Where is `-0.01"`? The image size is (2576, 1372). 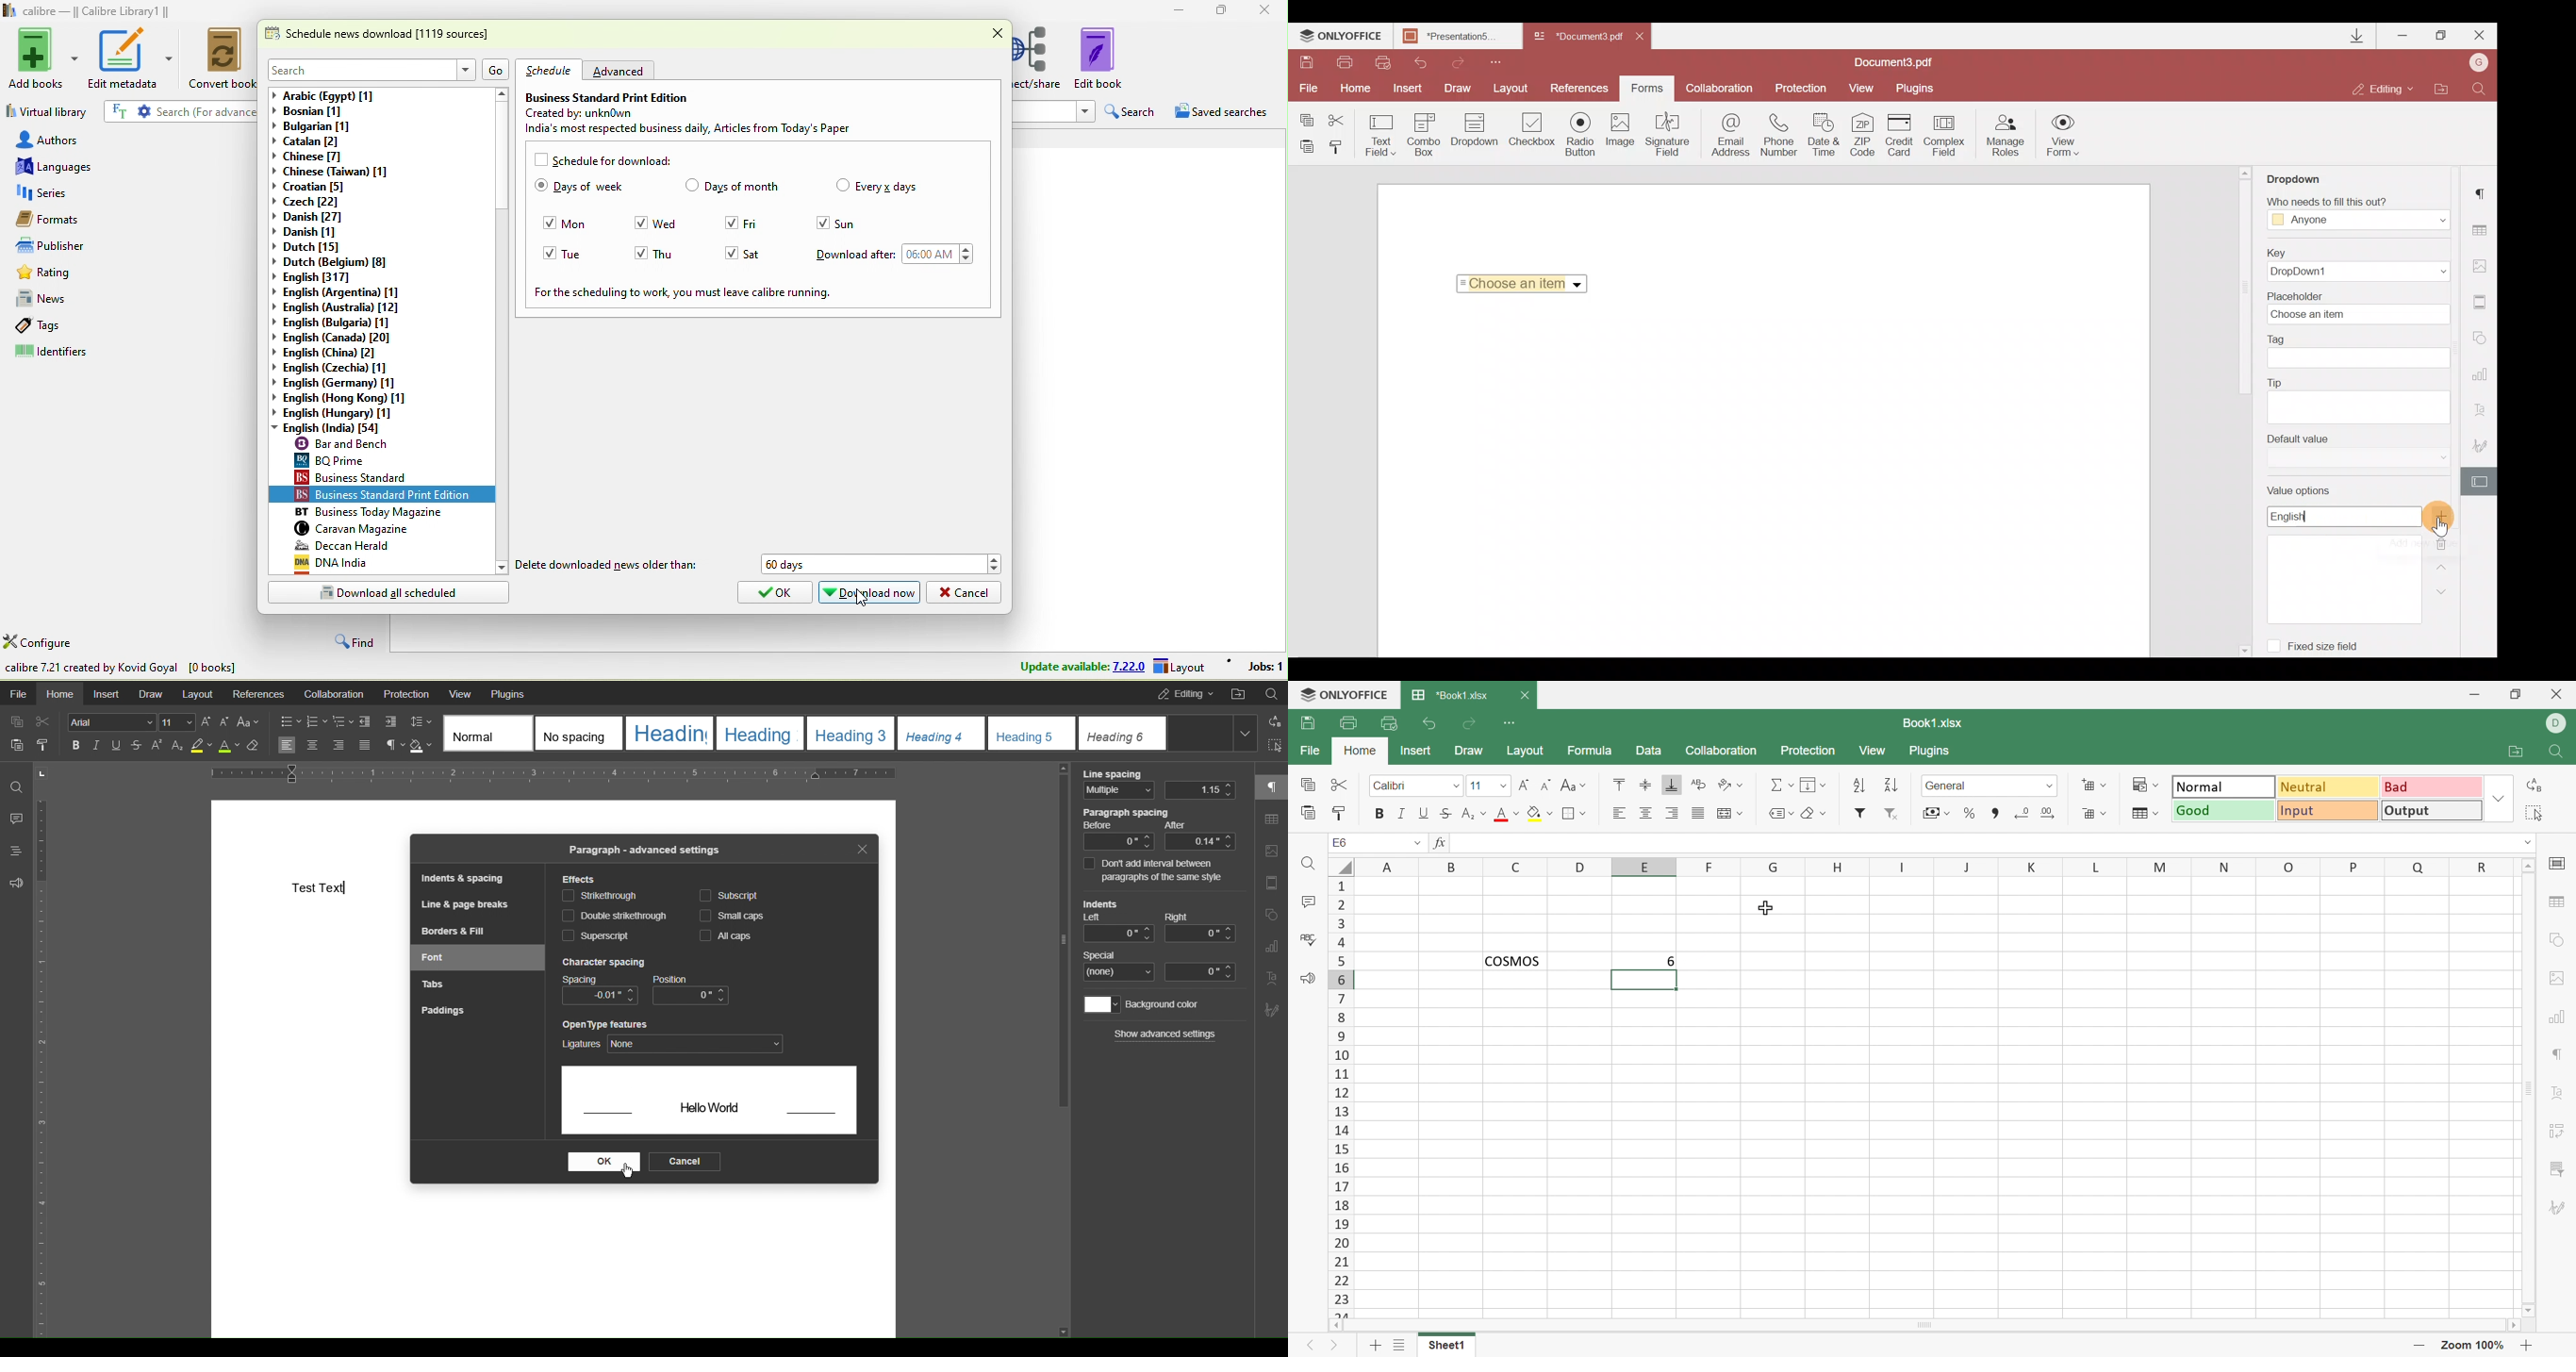 -0.01" is located at coordinates (600, 996).